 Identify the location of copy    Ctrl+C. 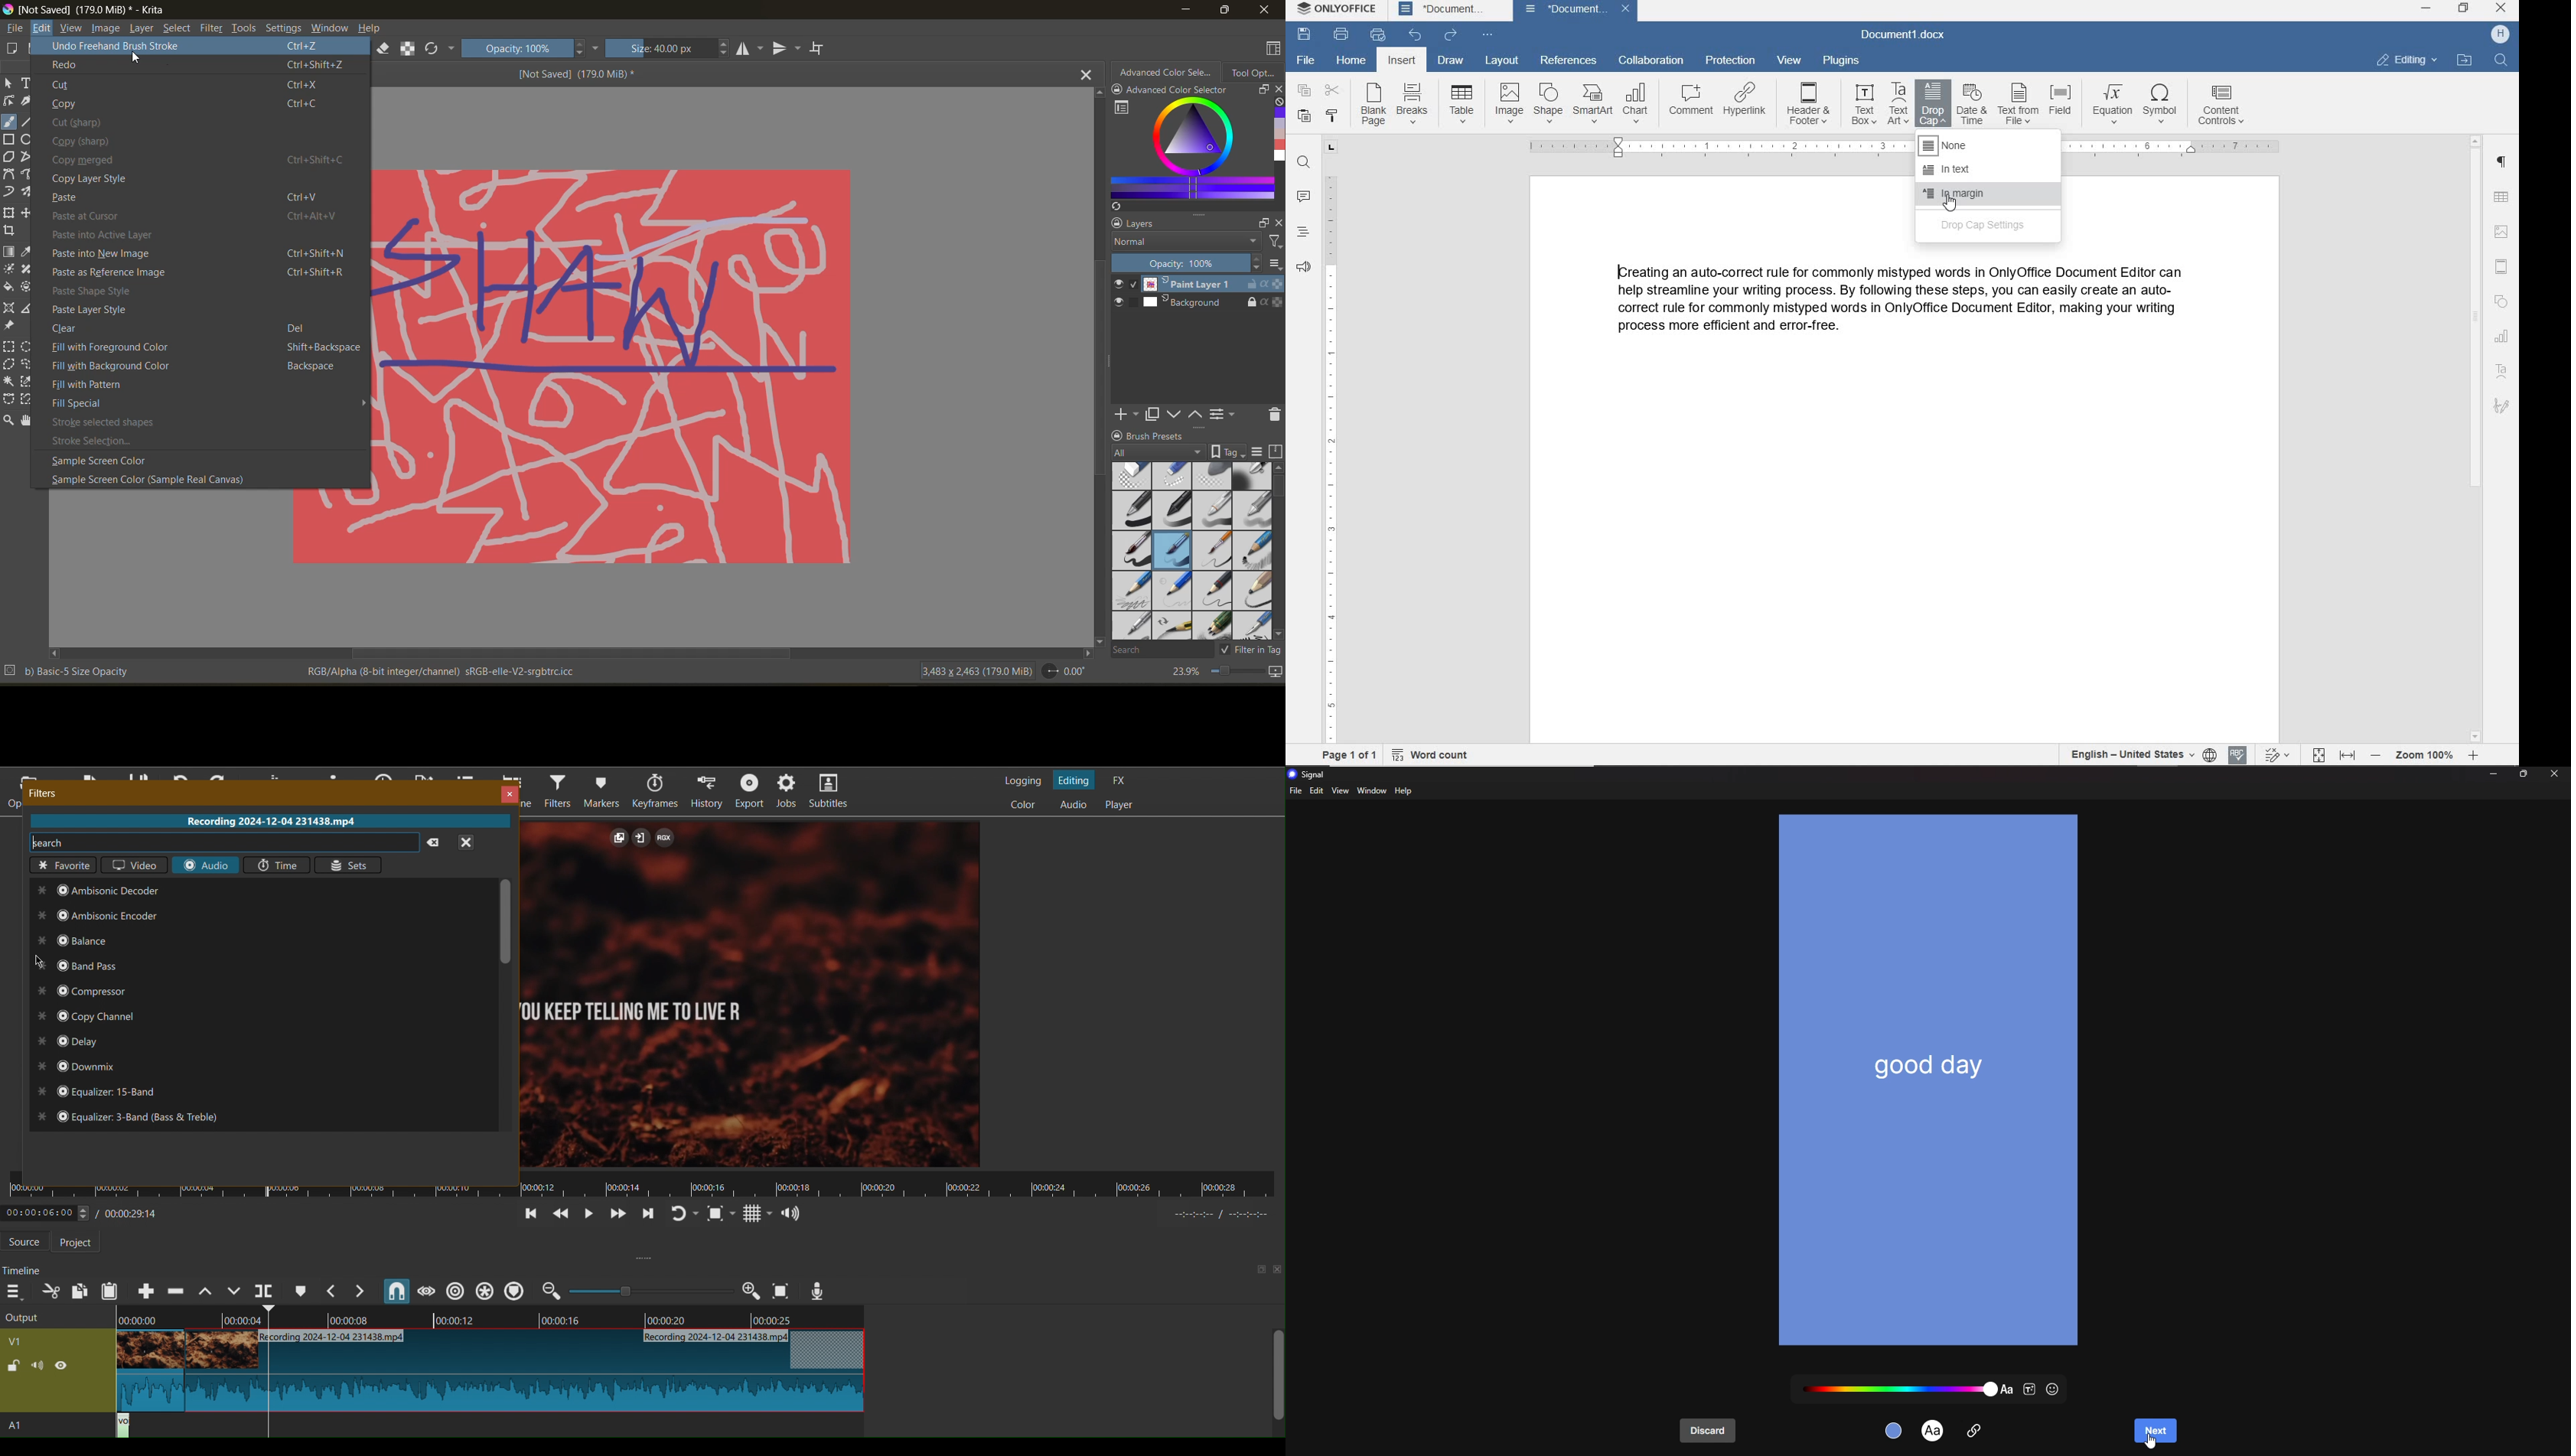
(191, 106).